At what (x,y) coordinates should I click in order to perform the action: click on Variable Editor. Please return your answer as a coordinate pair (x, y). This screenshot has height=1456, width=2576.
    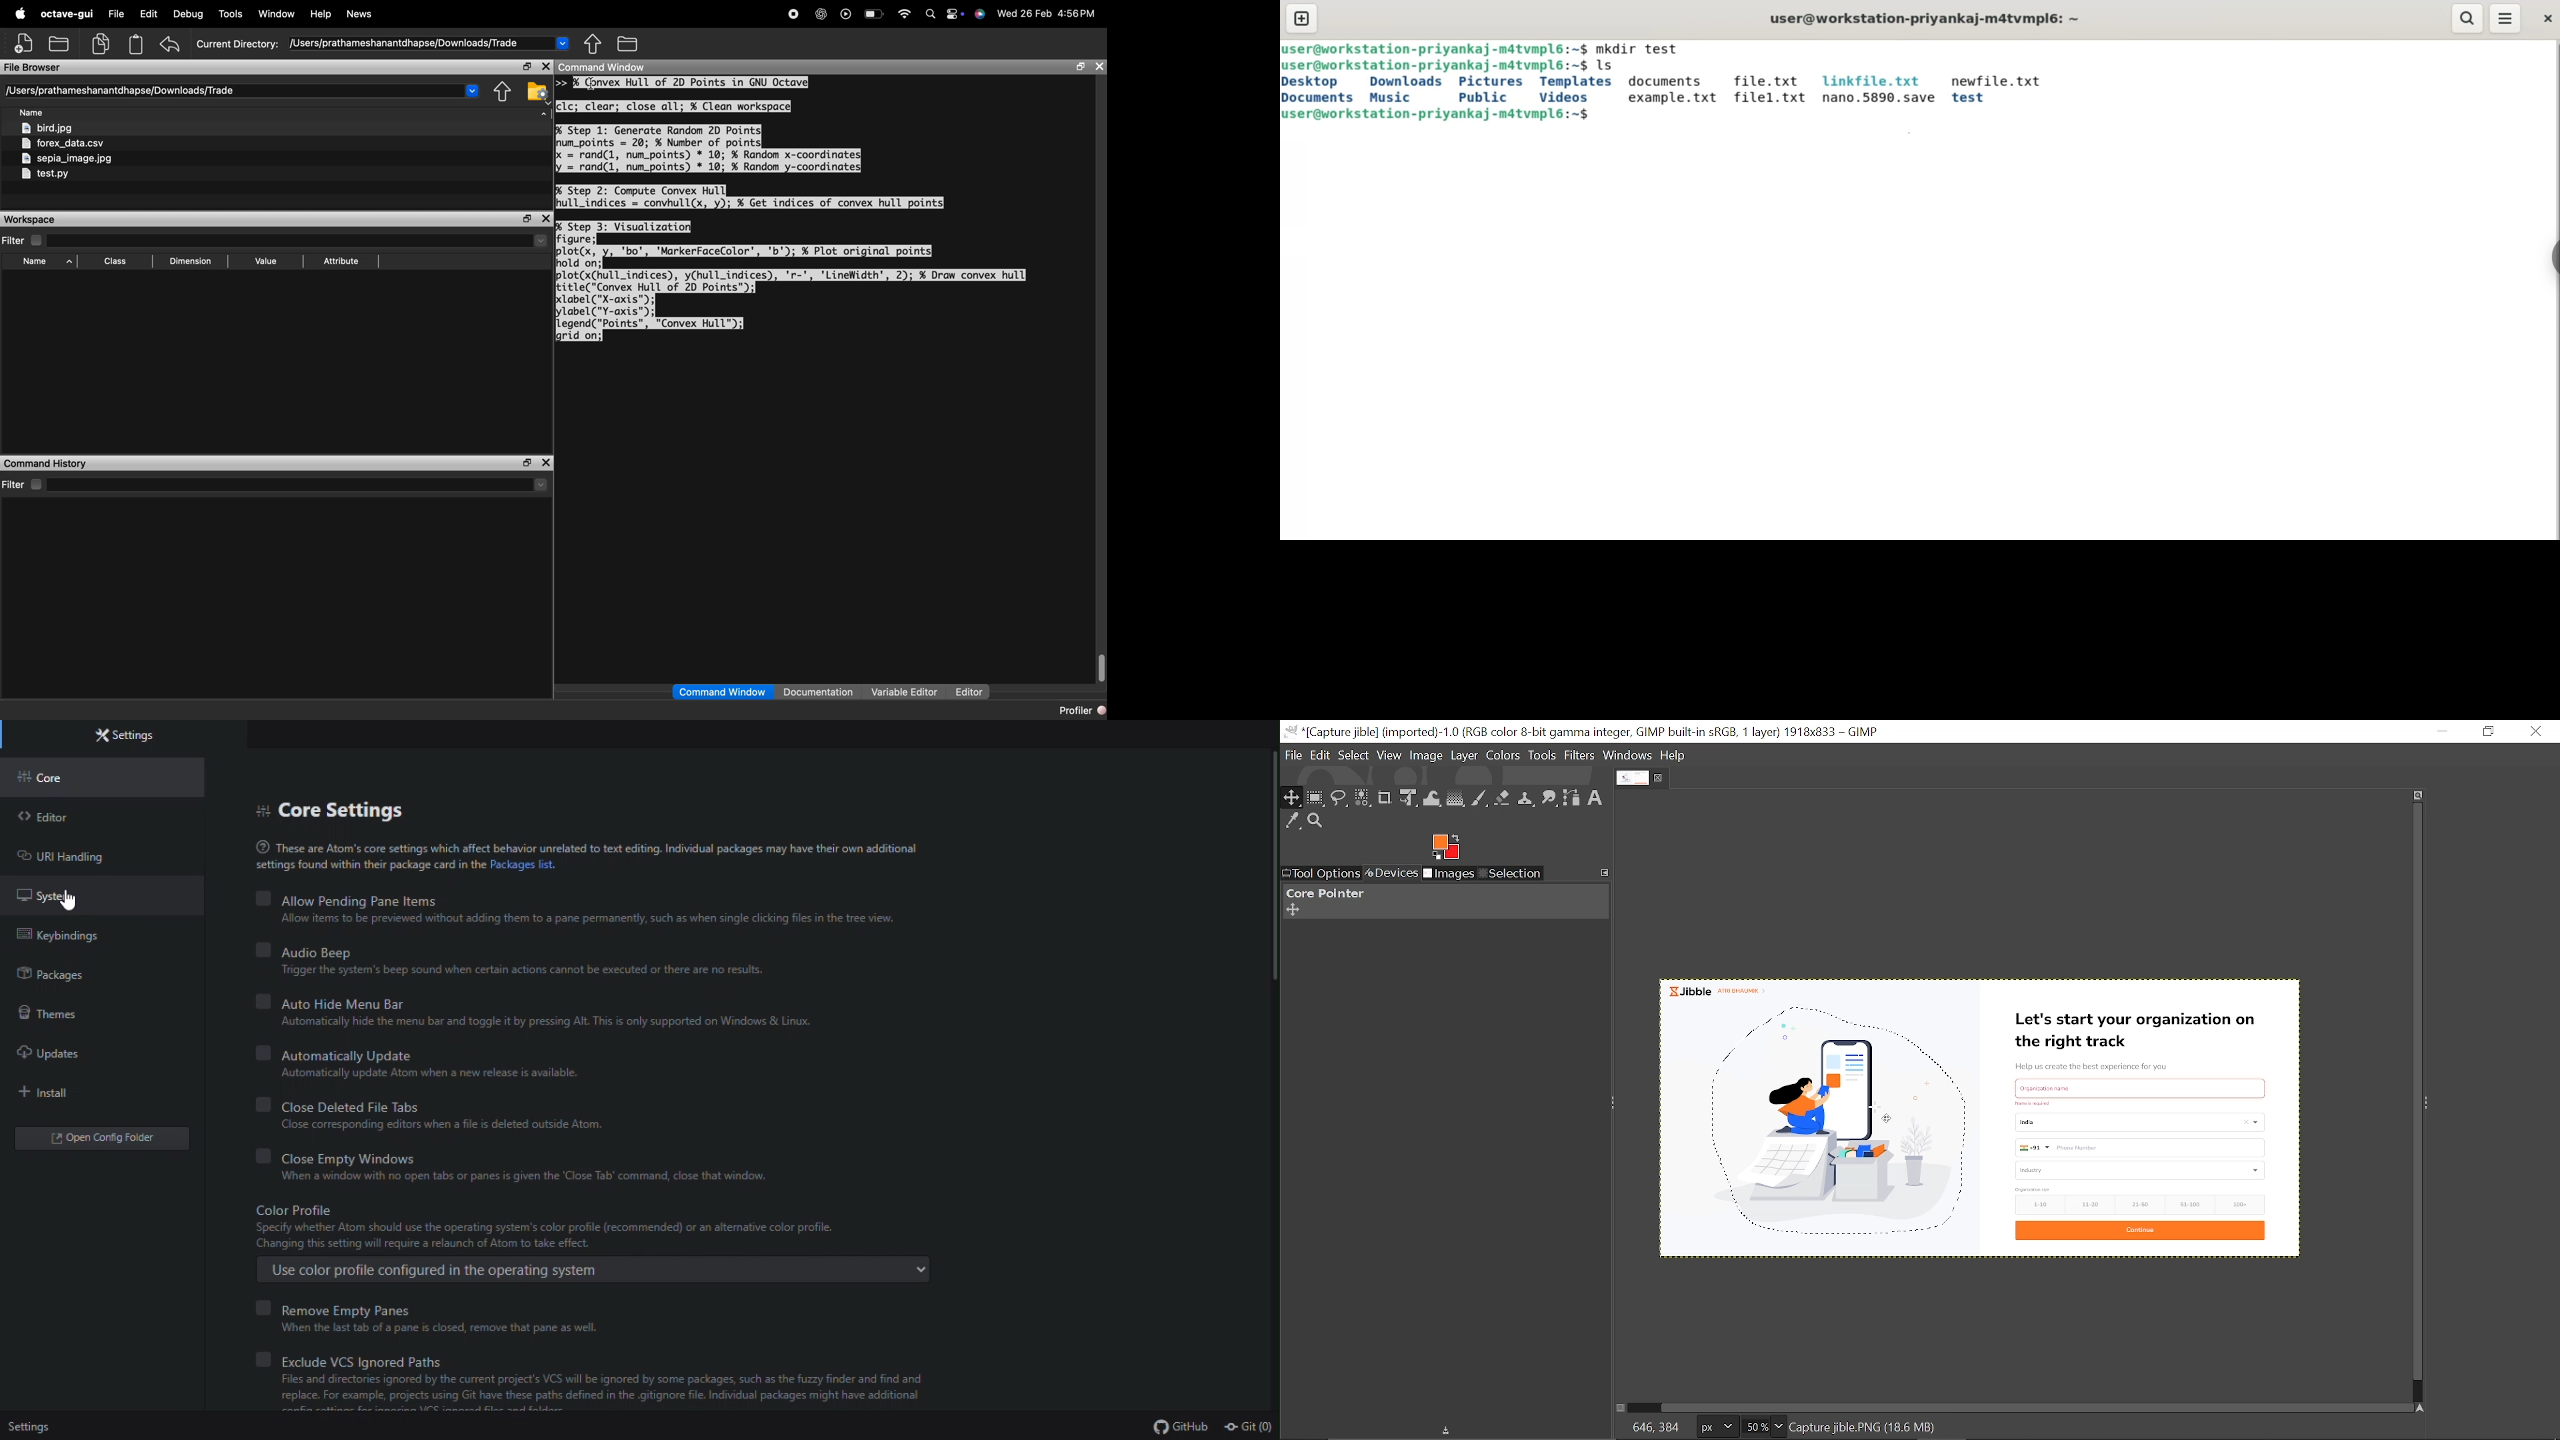
    Looking at the image, I should click on (904, 692).